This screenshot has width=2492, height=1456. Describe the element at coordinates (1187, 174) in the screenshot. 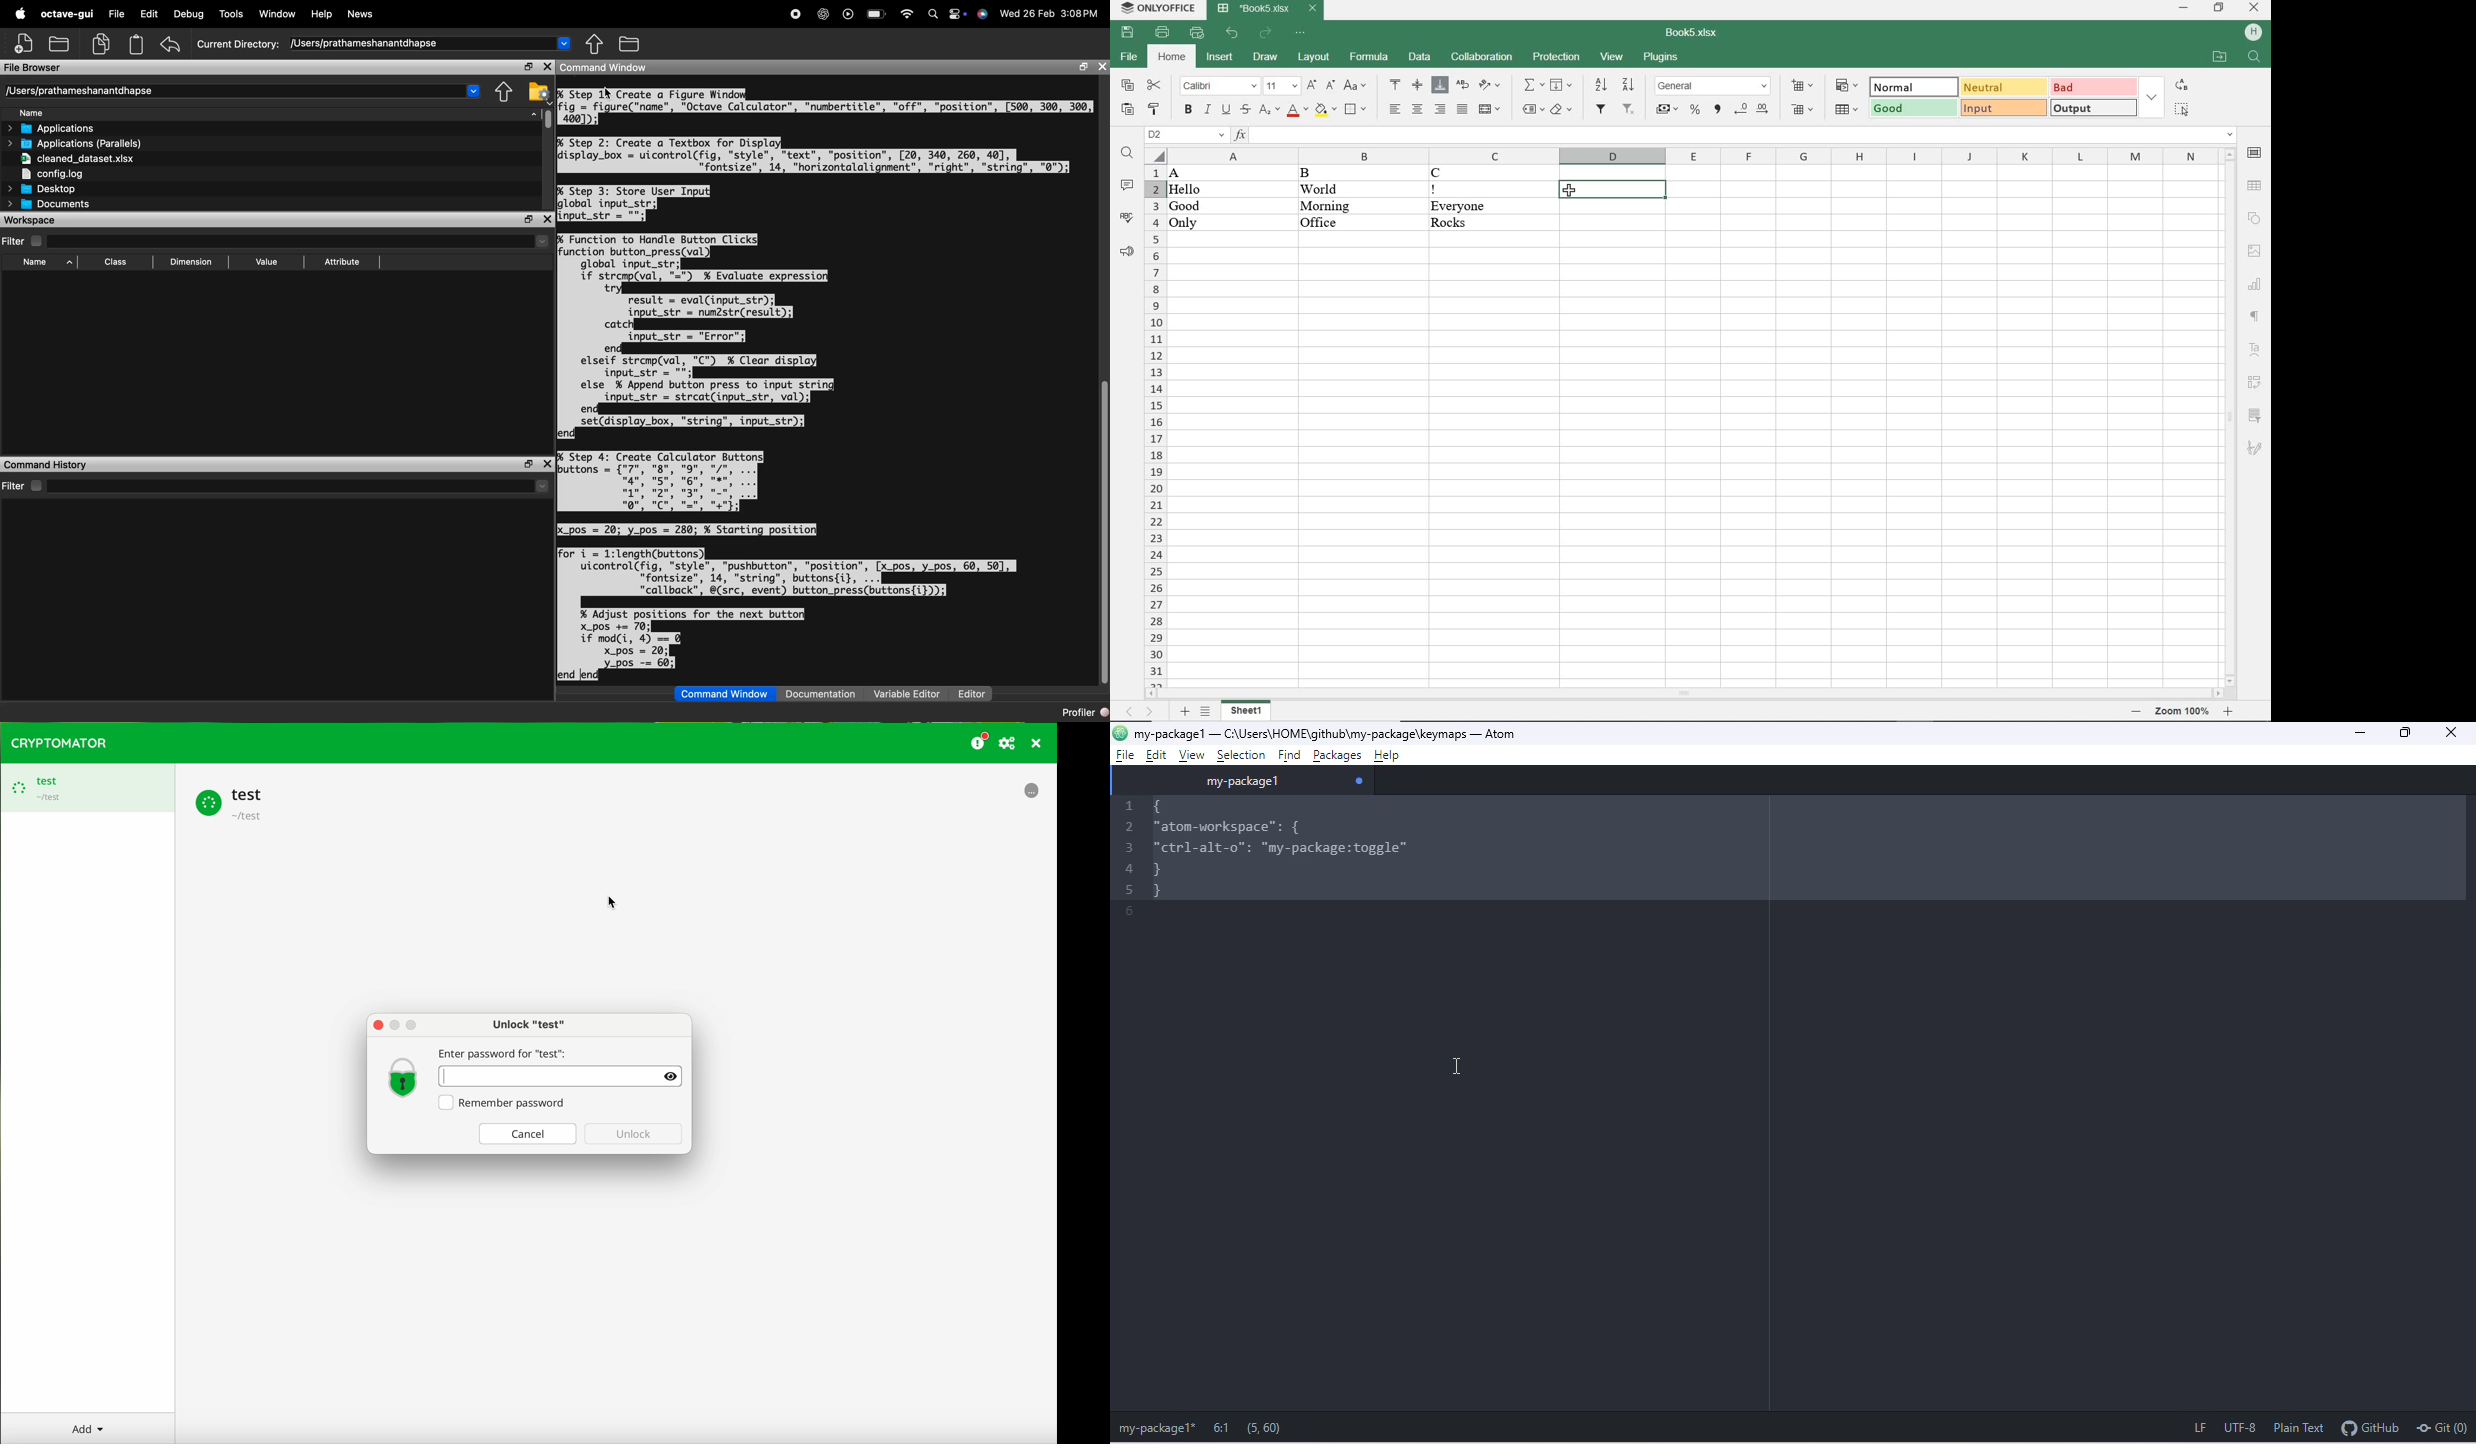

I see `A` at that location.